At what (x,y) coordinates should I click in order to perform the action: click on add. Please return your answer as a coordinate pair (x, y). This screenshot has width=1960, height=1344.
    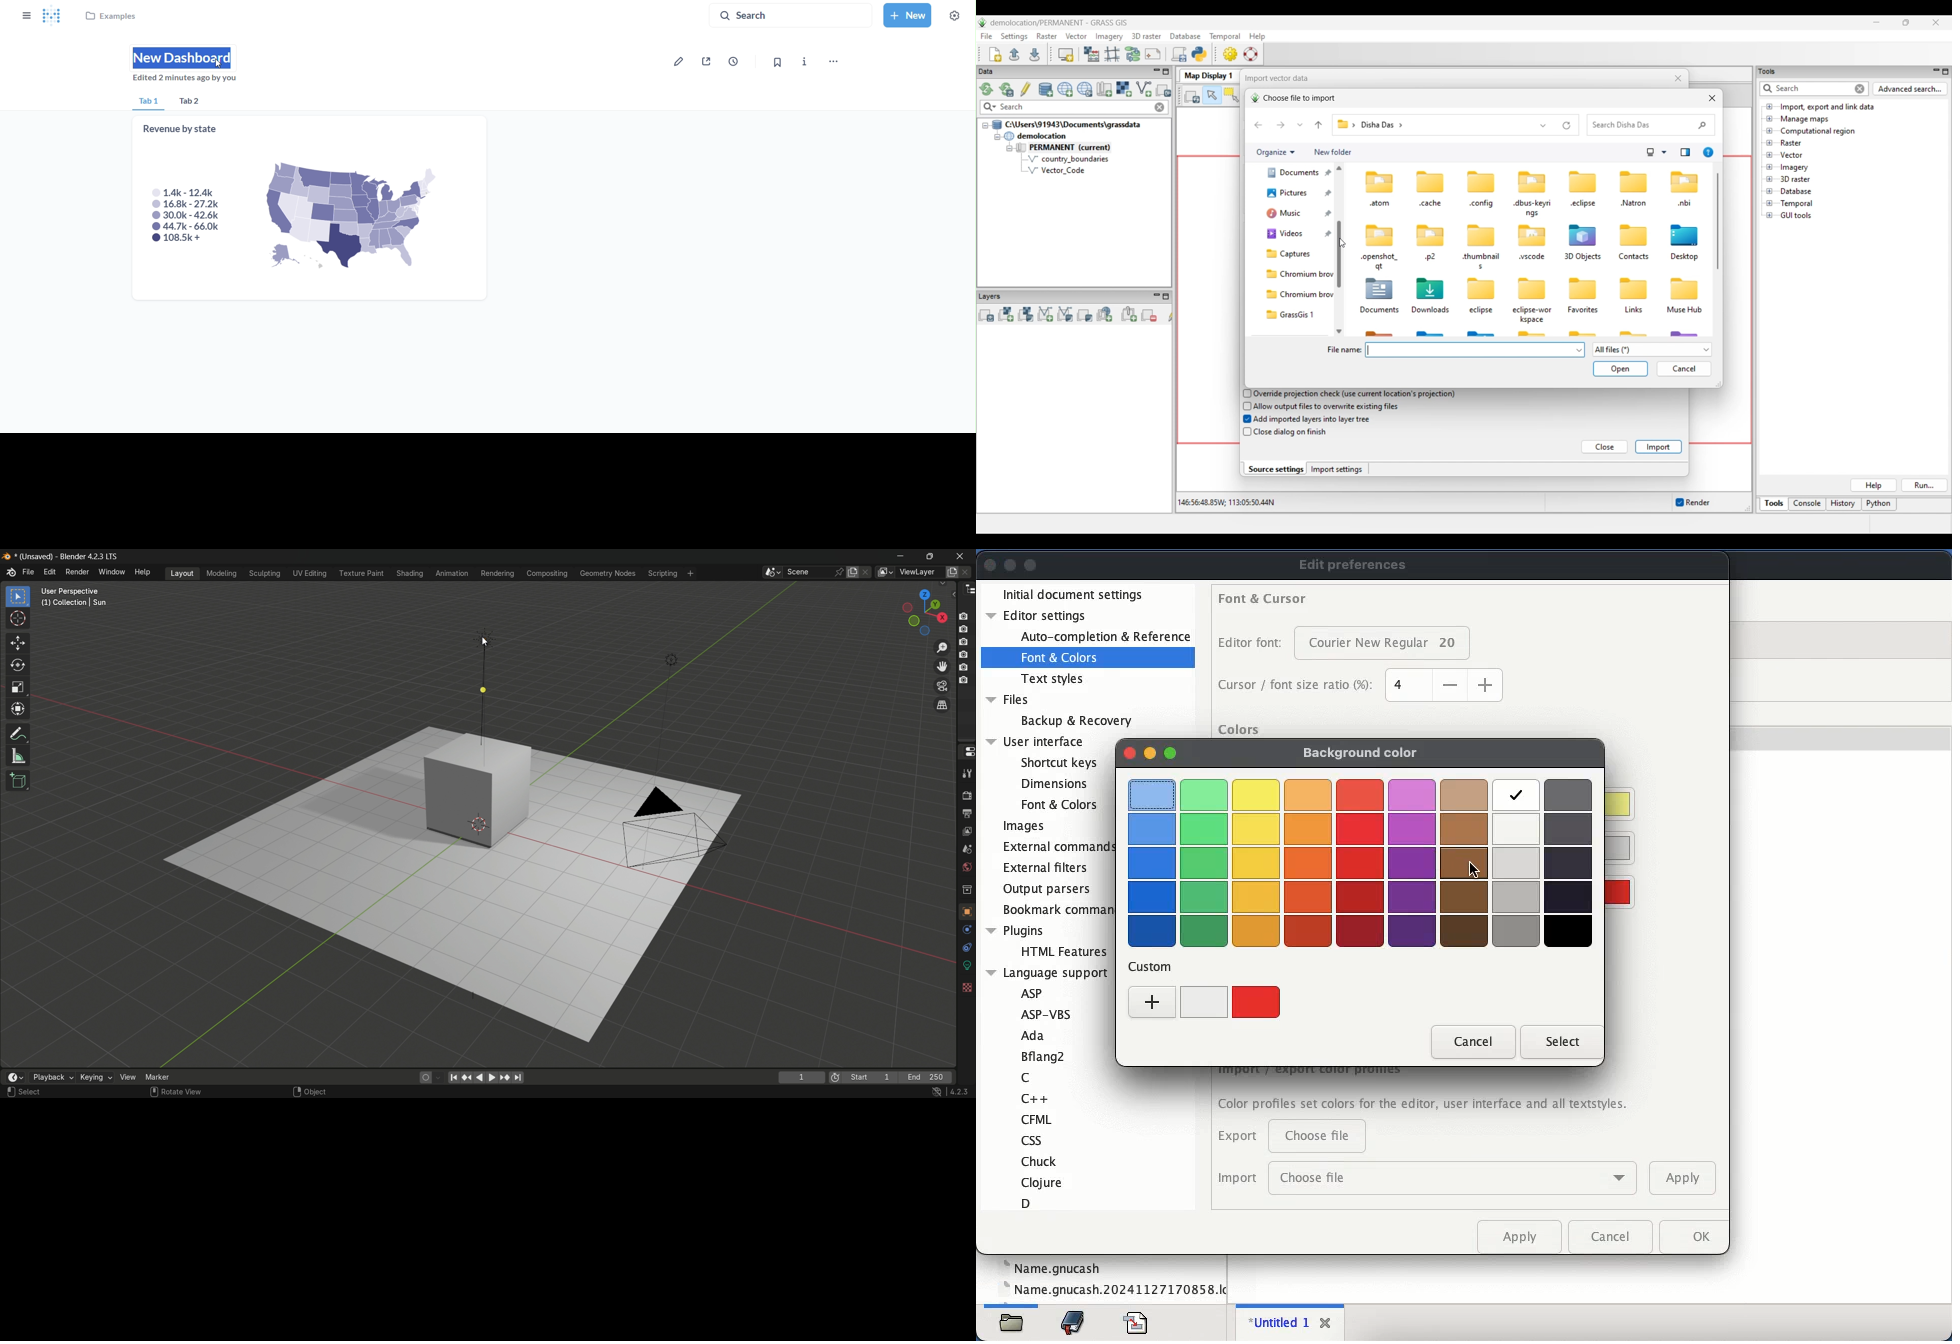
    Looking at the image, I should click on (1153, 1001).